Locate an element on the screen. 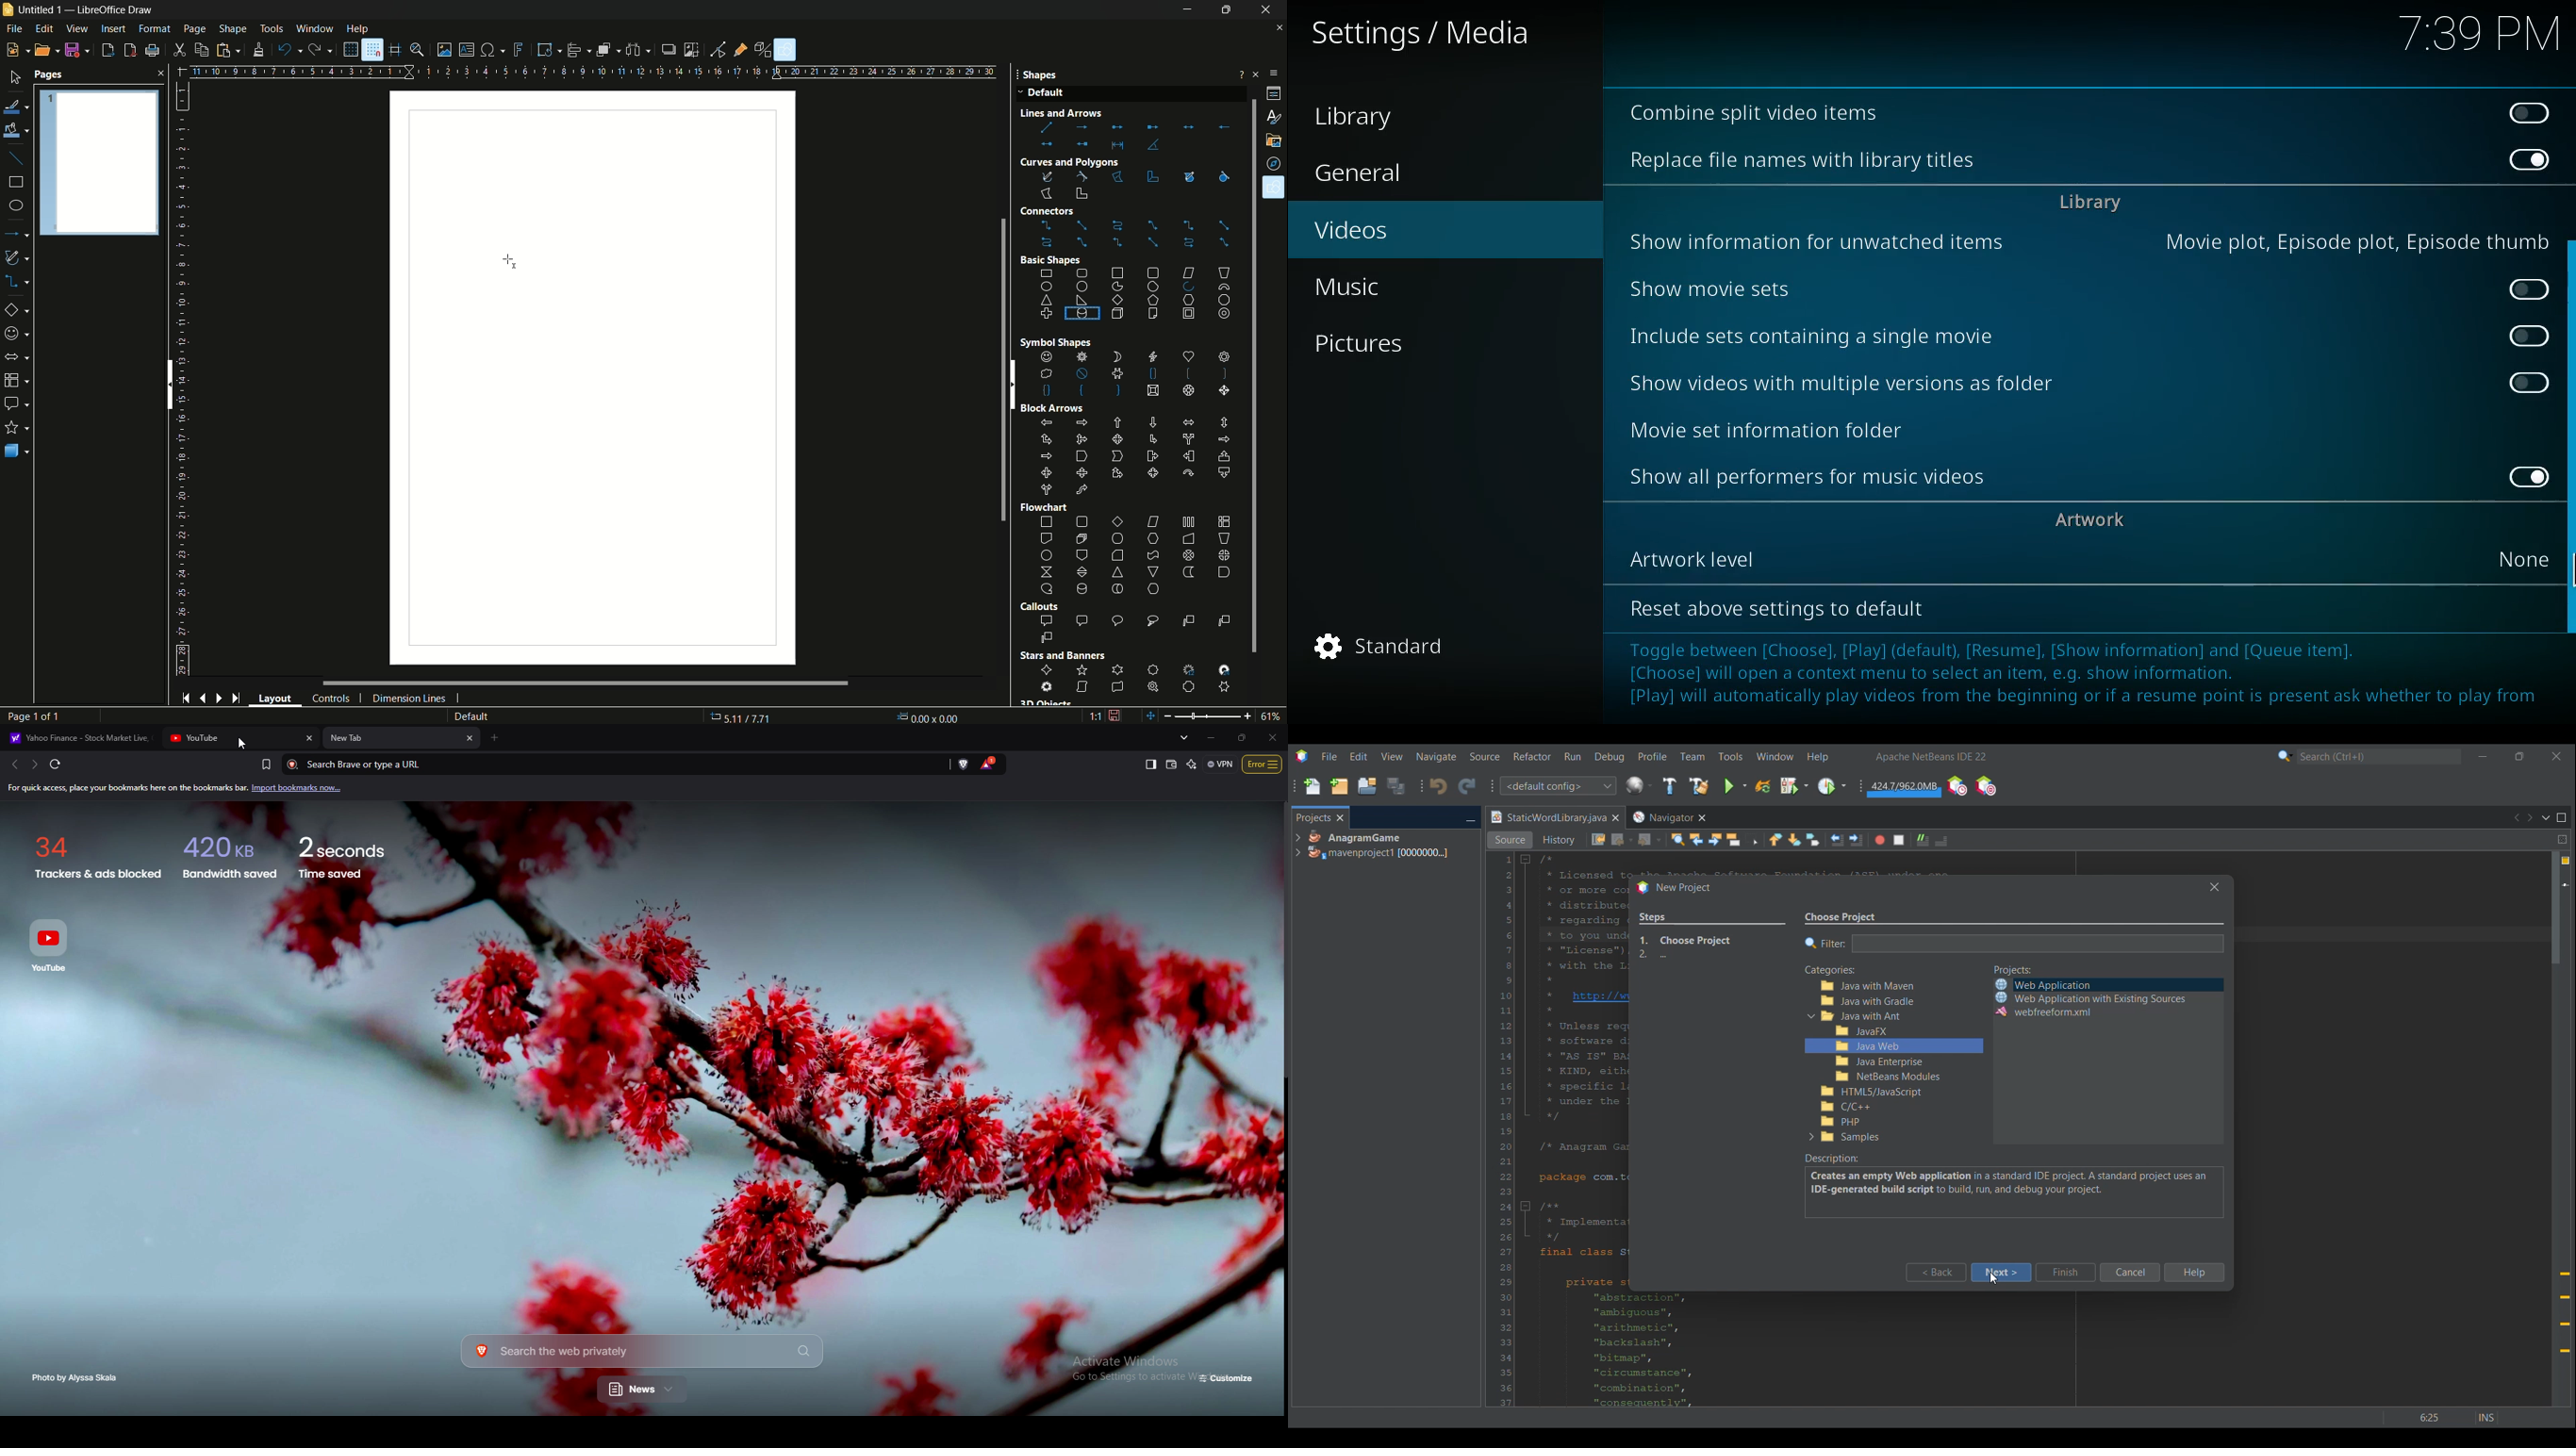 This screenshot has width=2576, height=1456. Library is located at coordinates (1372, 118).